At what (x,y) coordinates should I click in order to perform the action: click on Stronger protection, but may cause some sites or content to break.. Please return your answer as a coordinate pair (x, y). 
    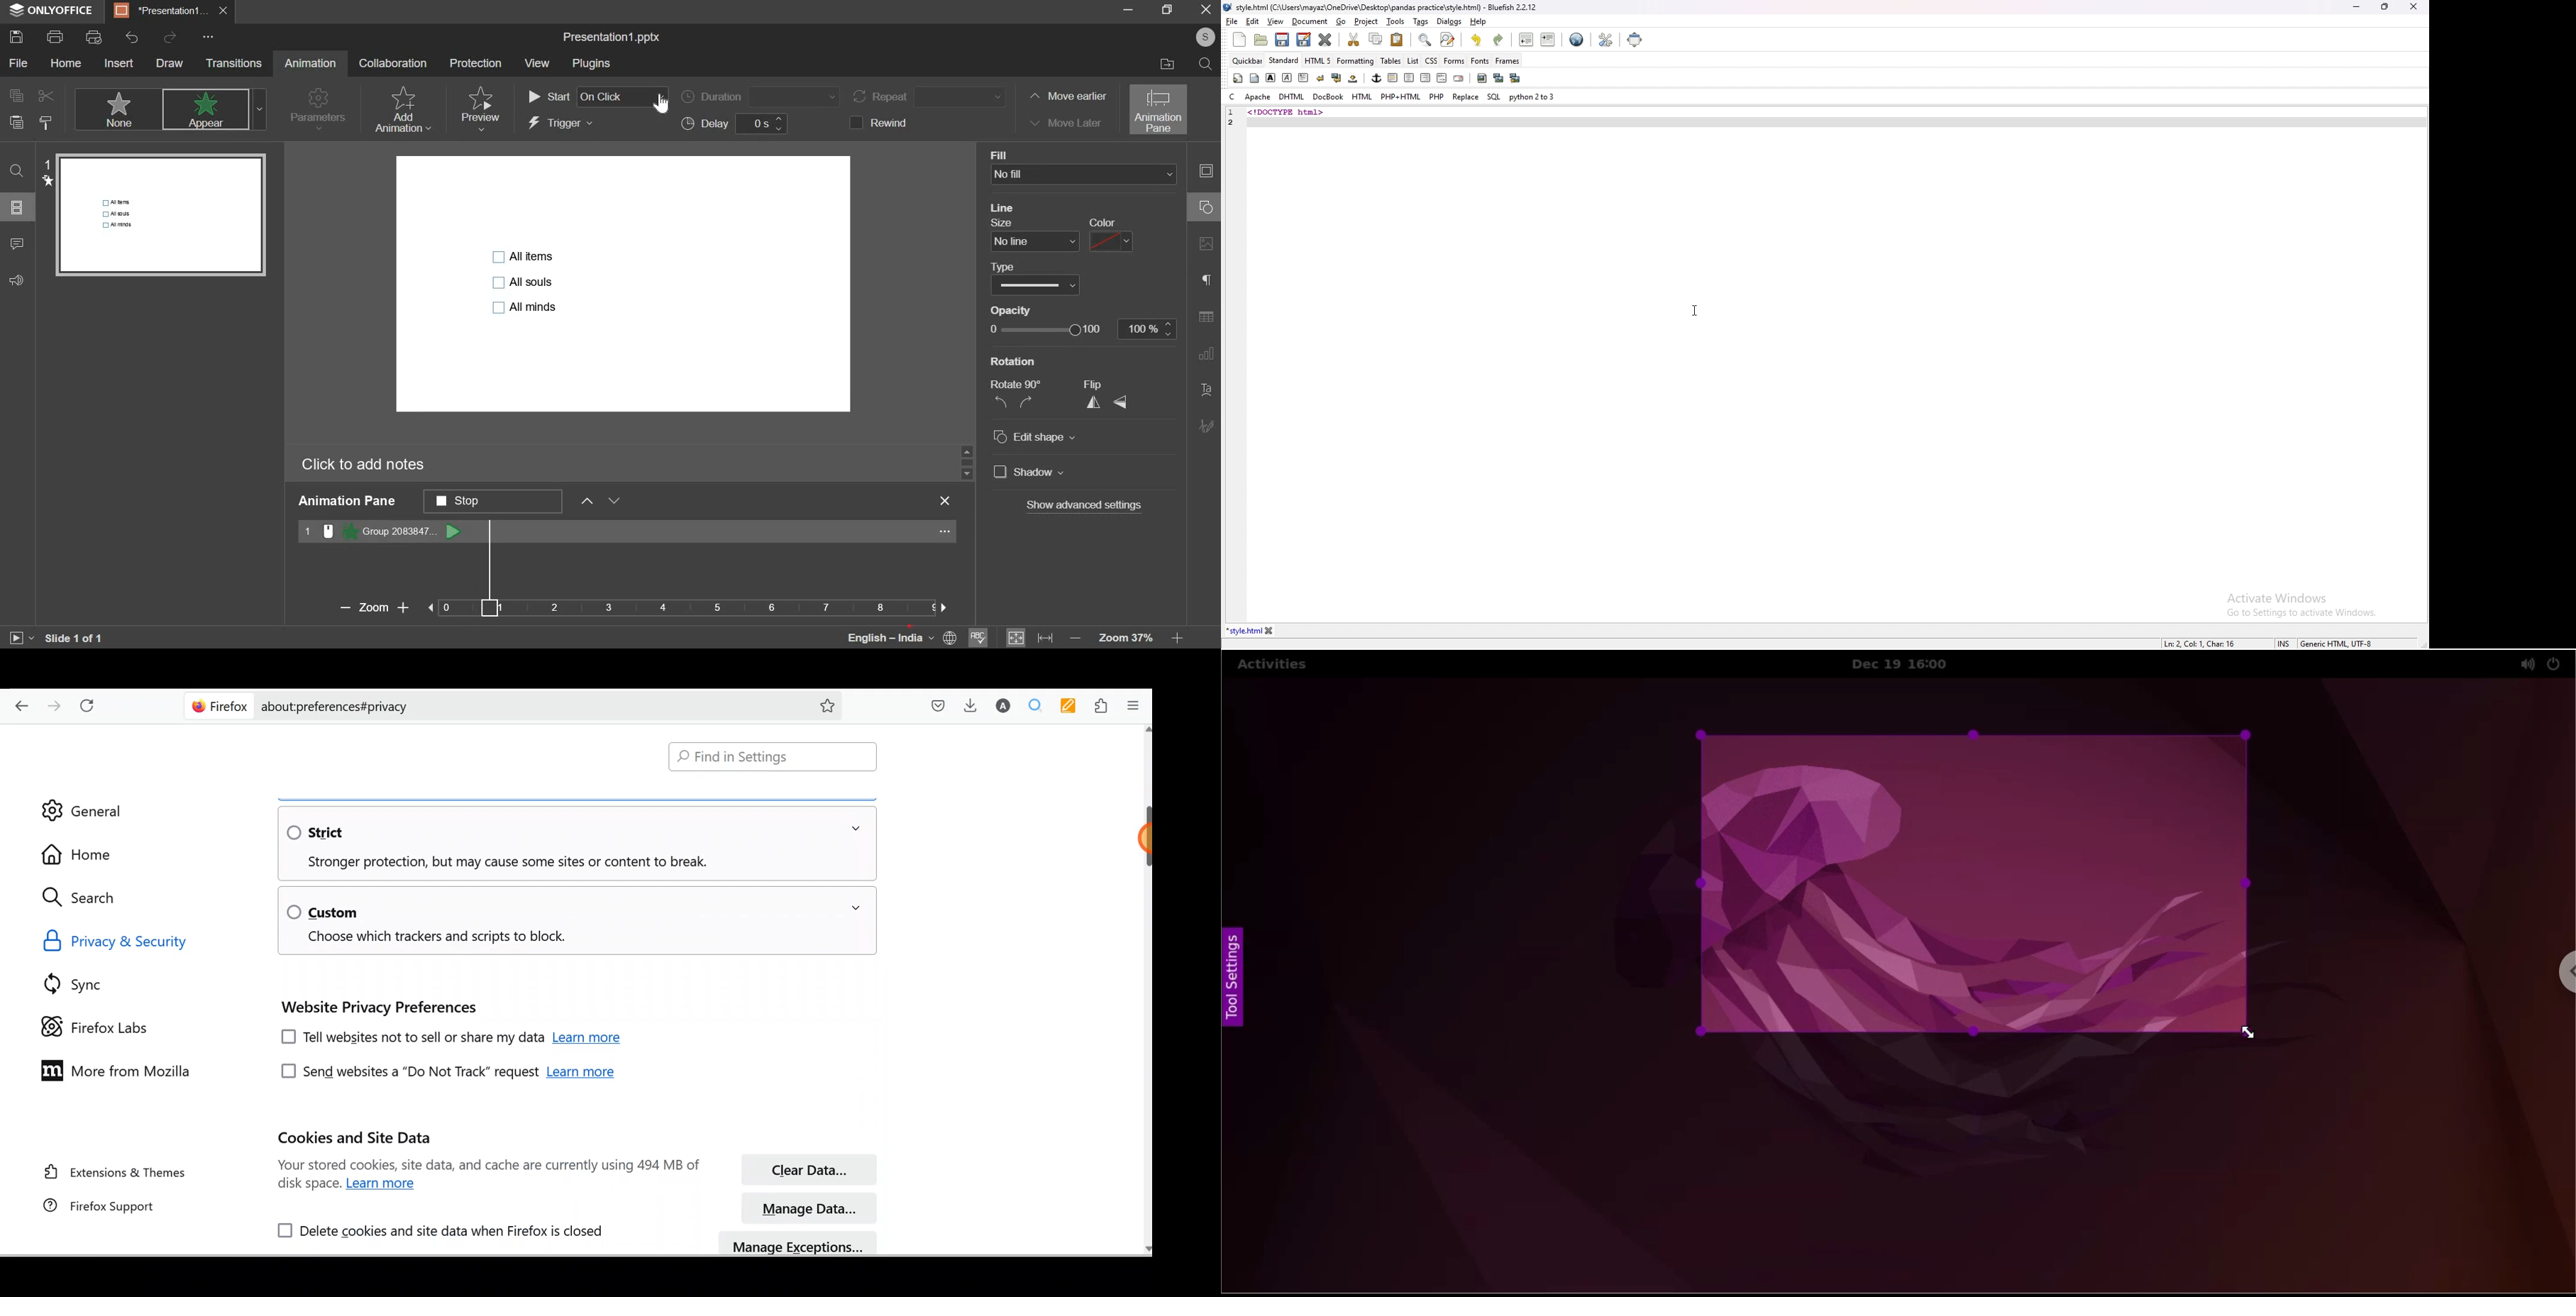
    Looking at the image, I should click on (497, 863).